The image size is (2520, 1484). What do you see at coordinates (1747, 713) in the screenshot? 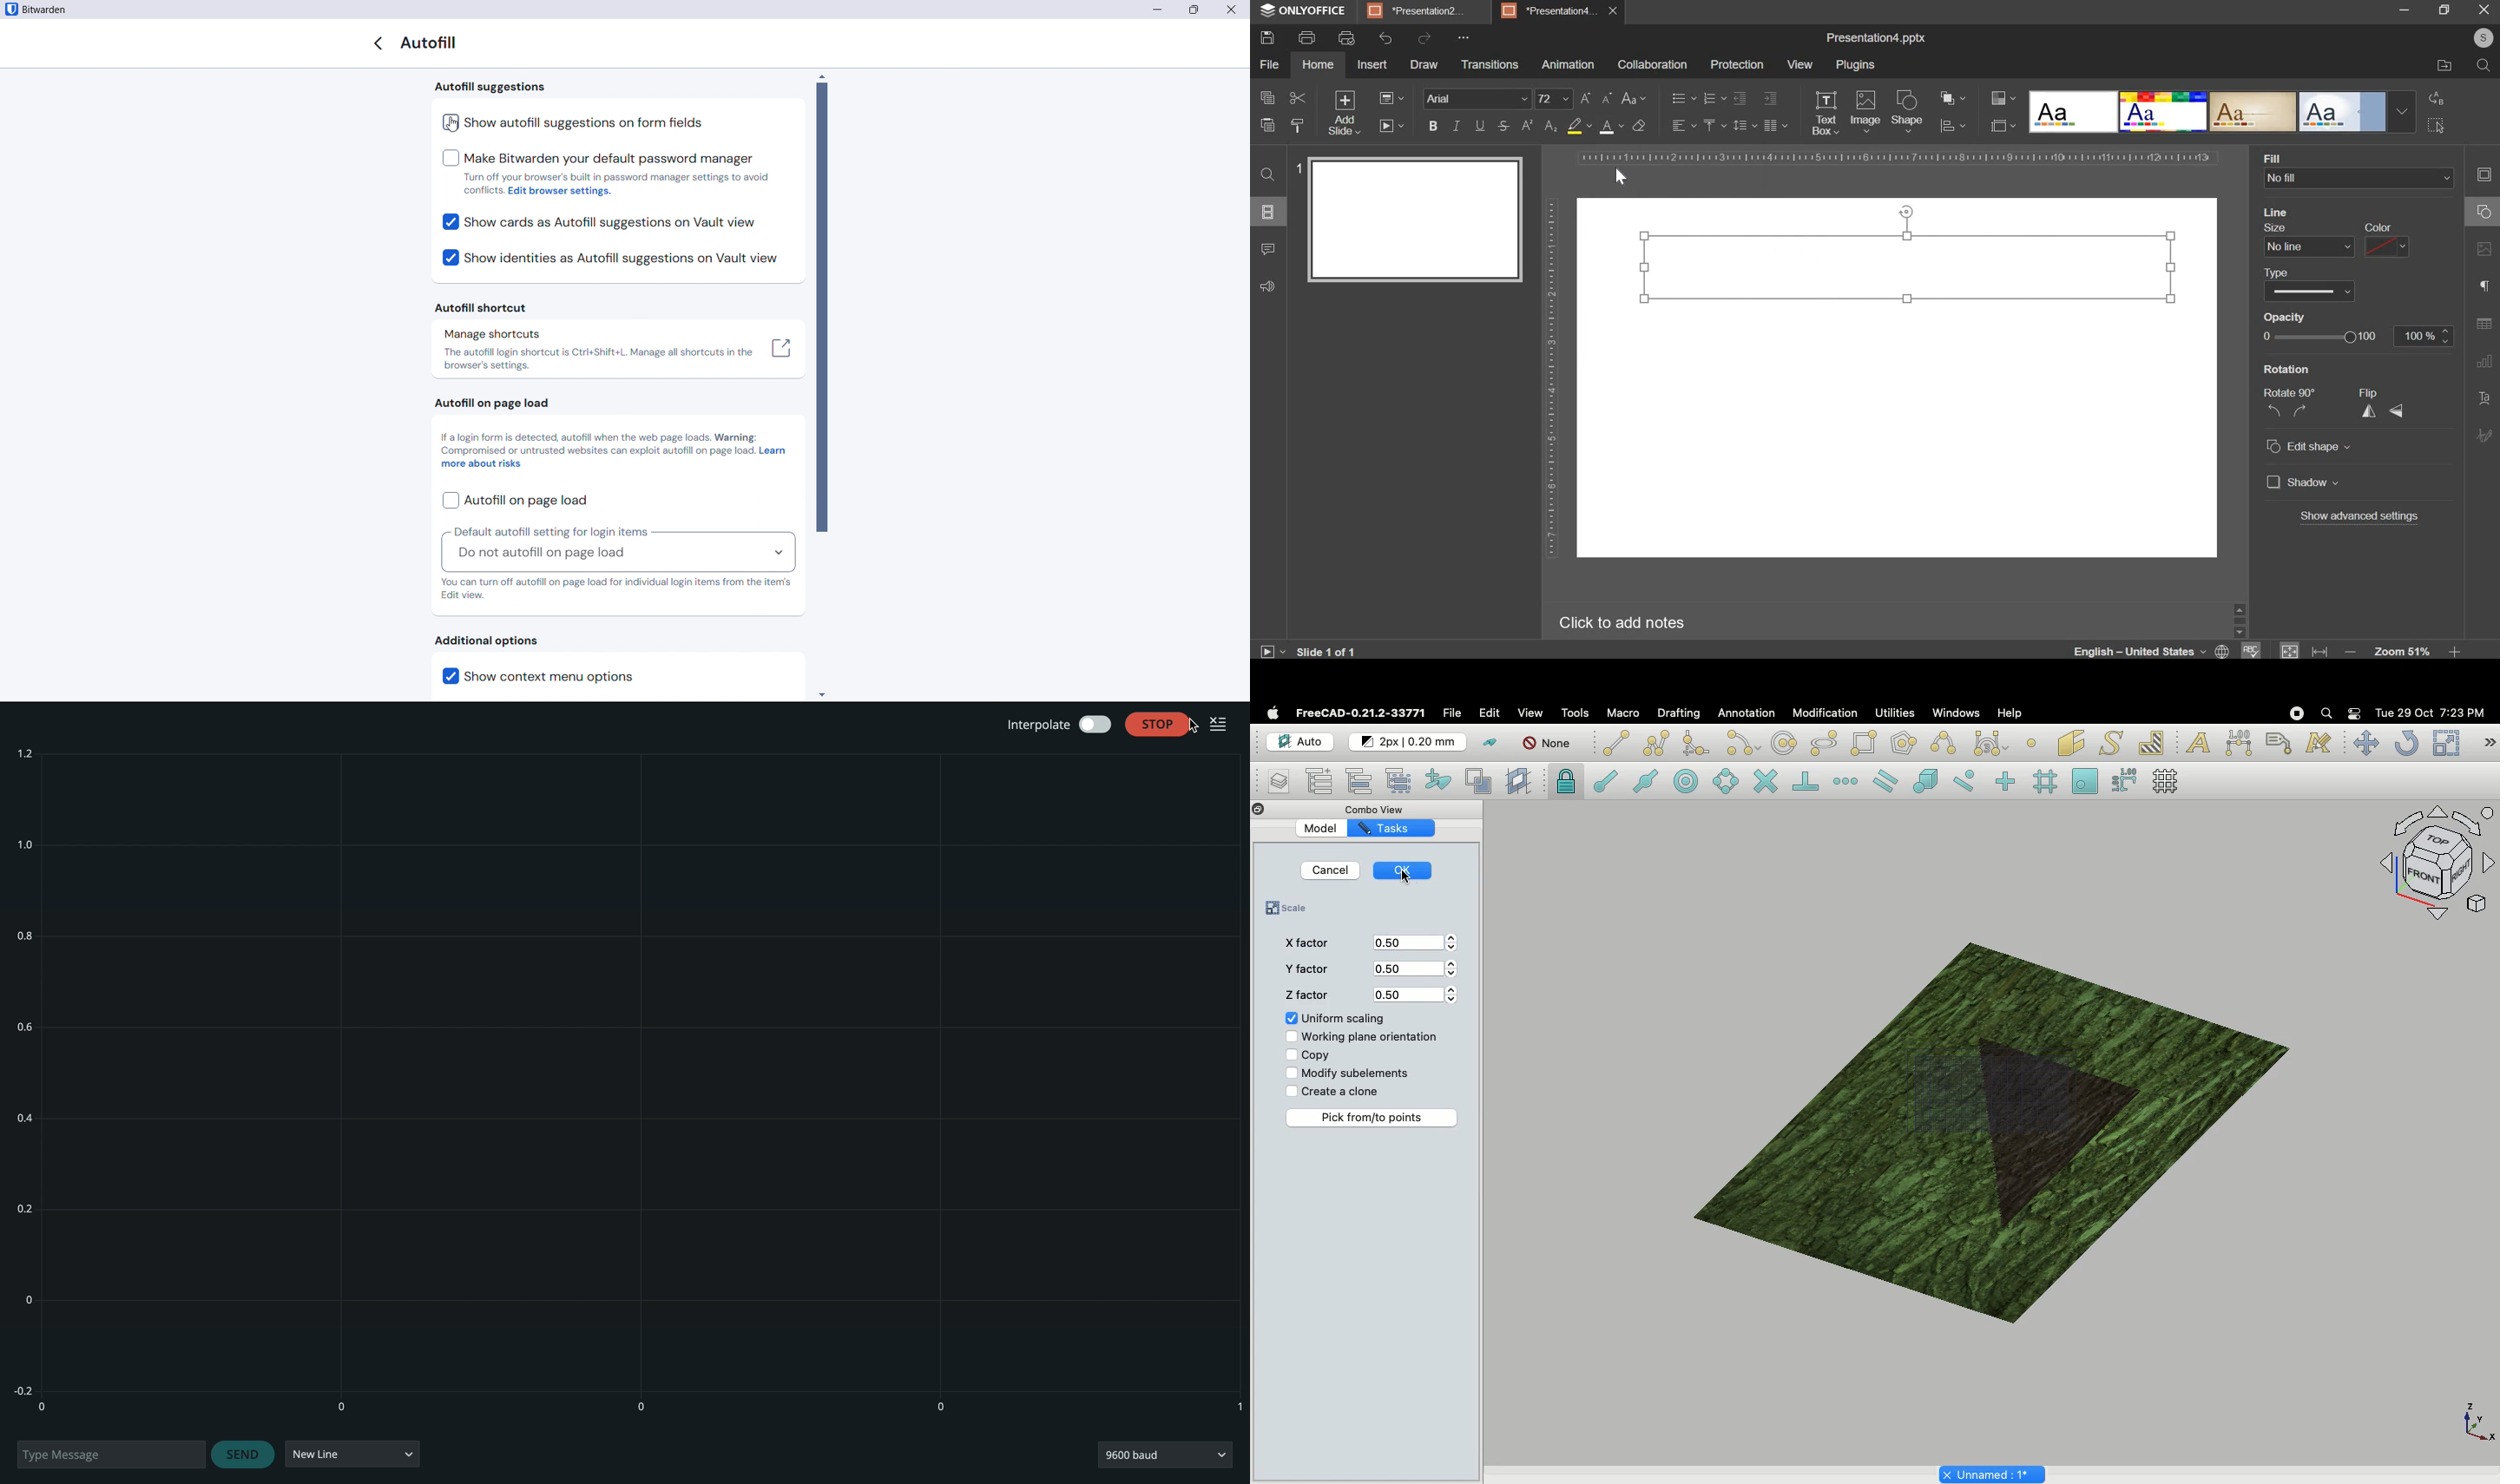
I see `Annotation` at bounding box center [1747, 713].